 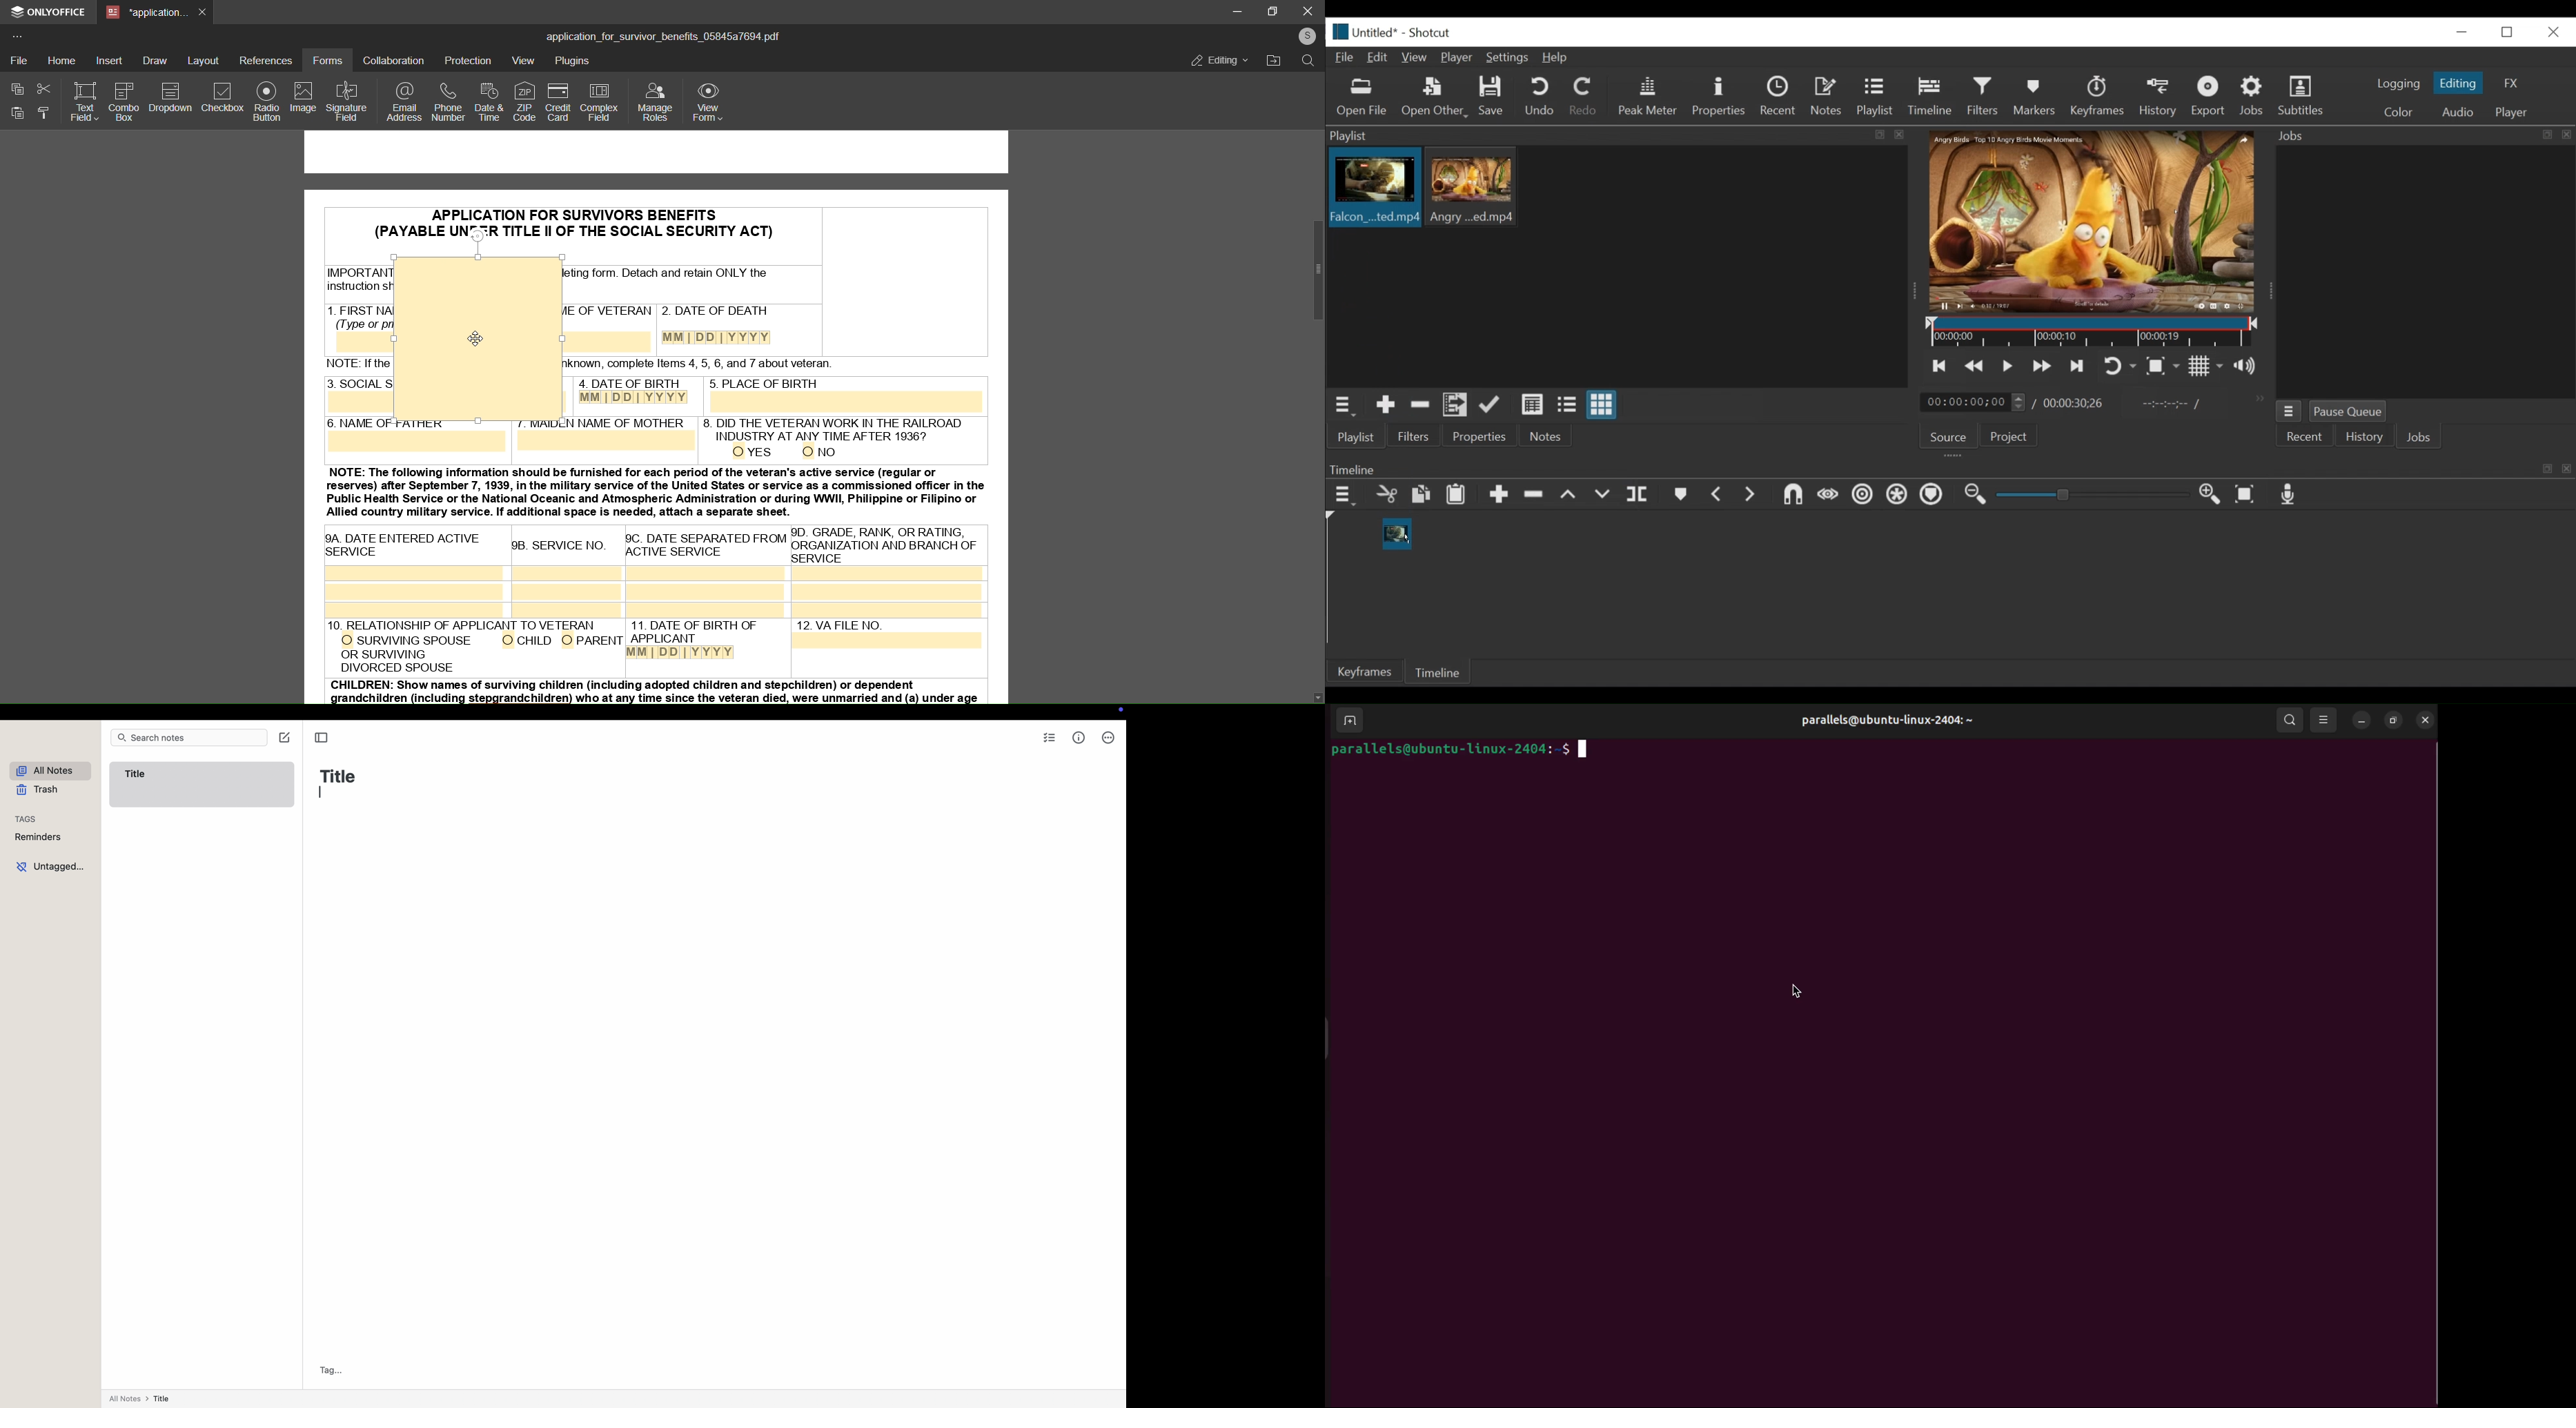 I want to click on Paste, so click(x=1460, y=496).